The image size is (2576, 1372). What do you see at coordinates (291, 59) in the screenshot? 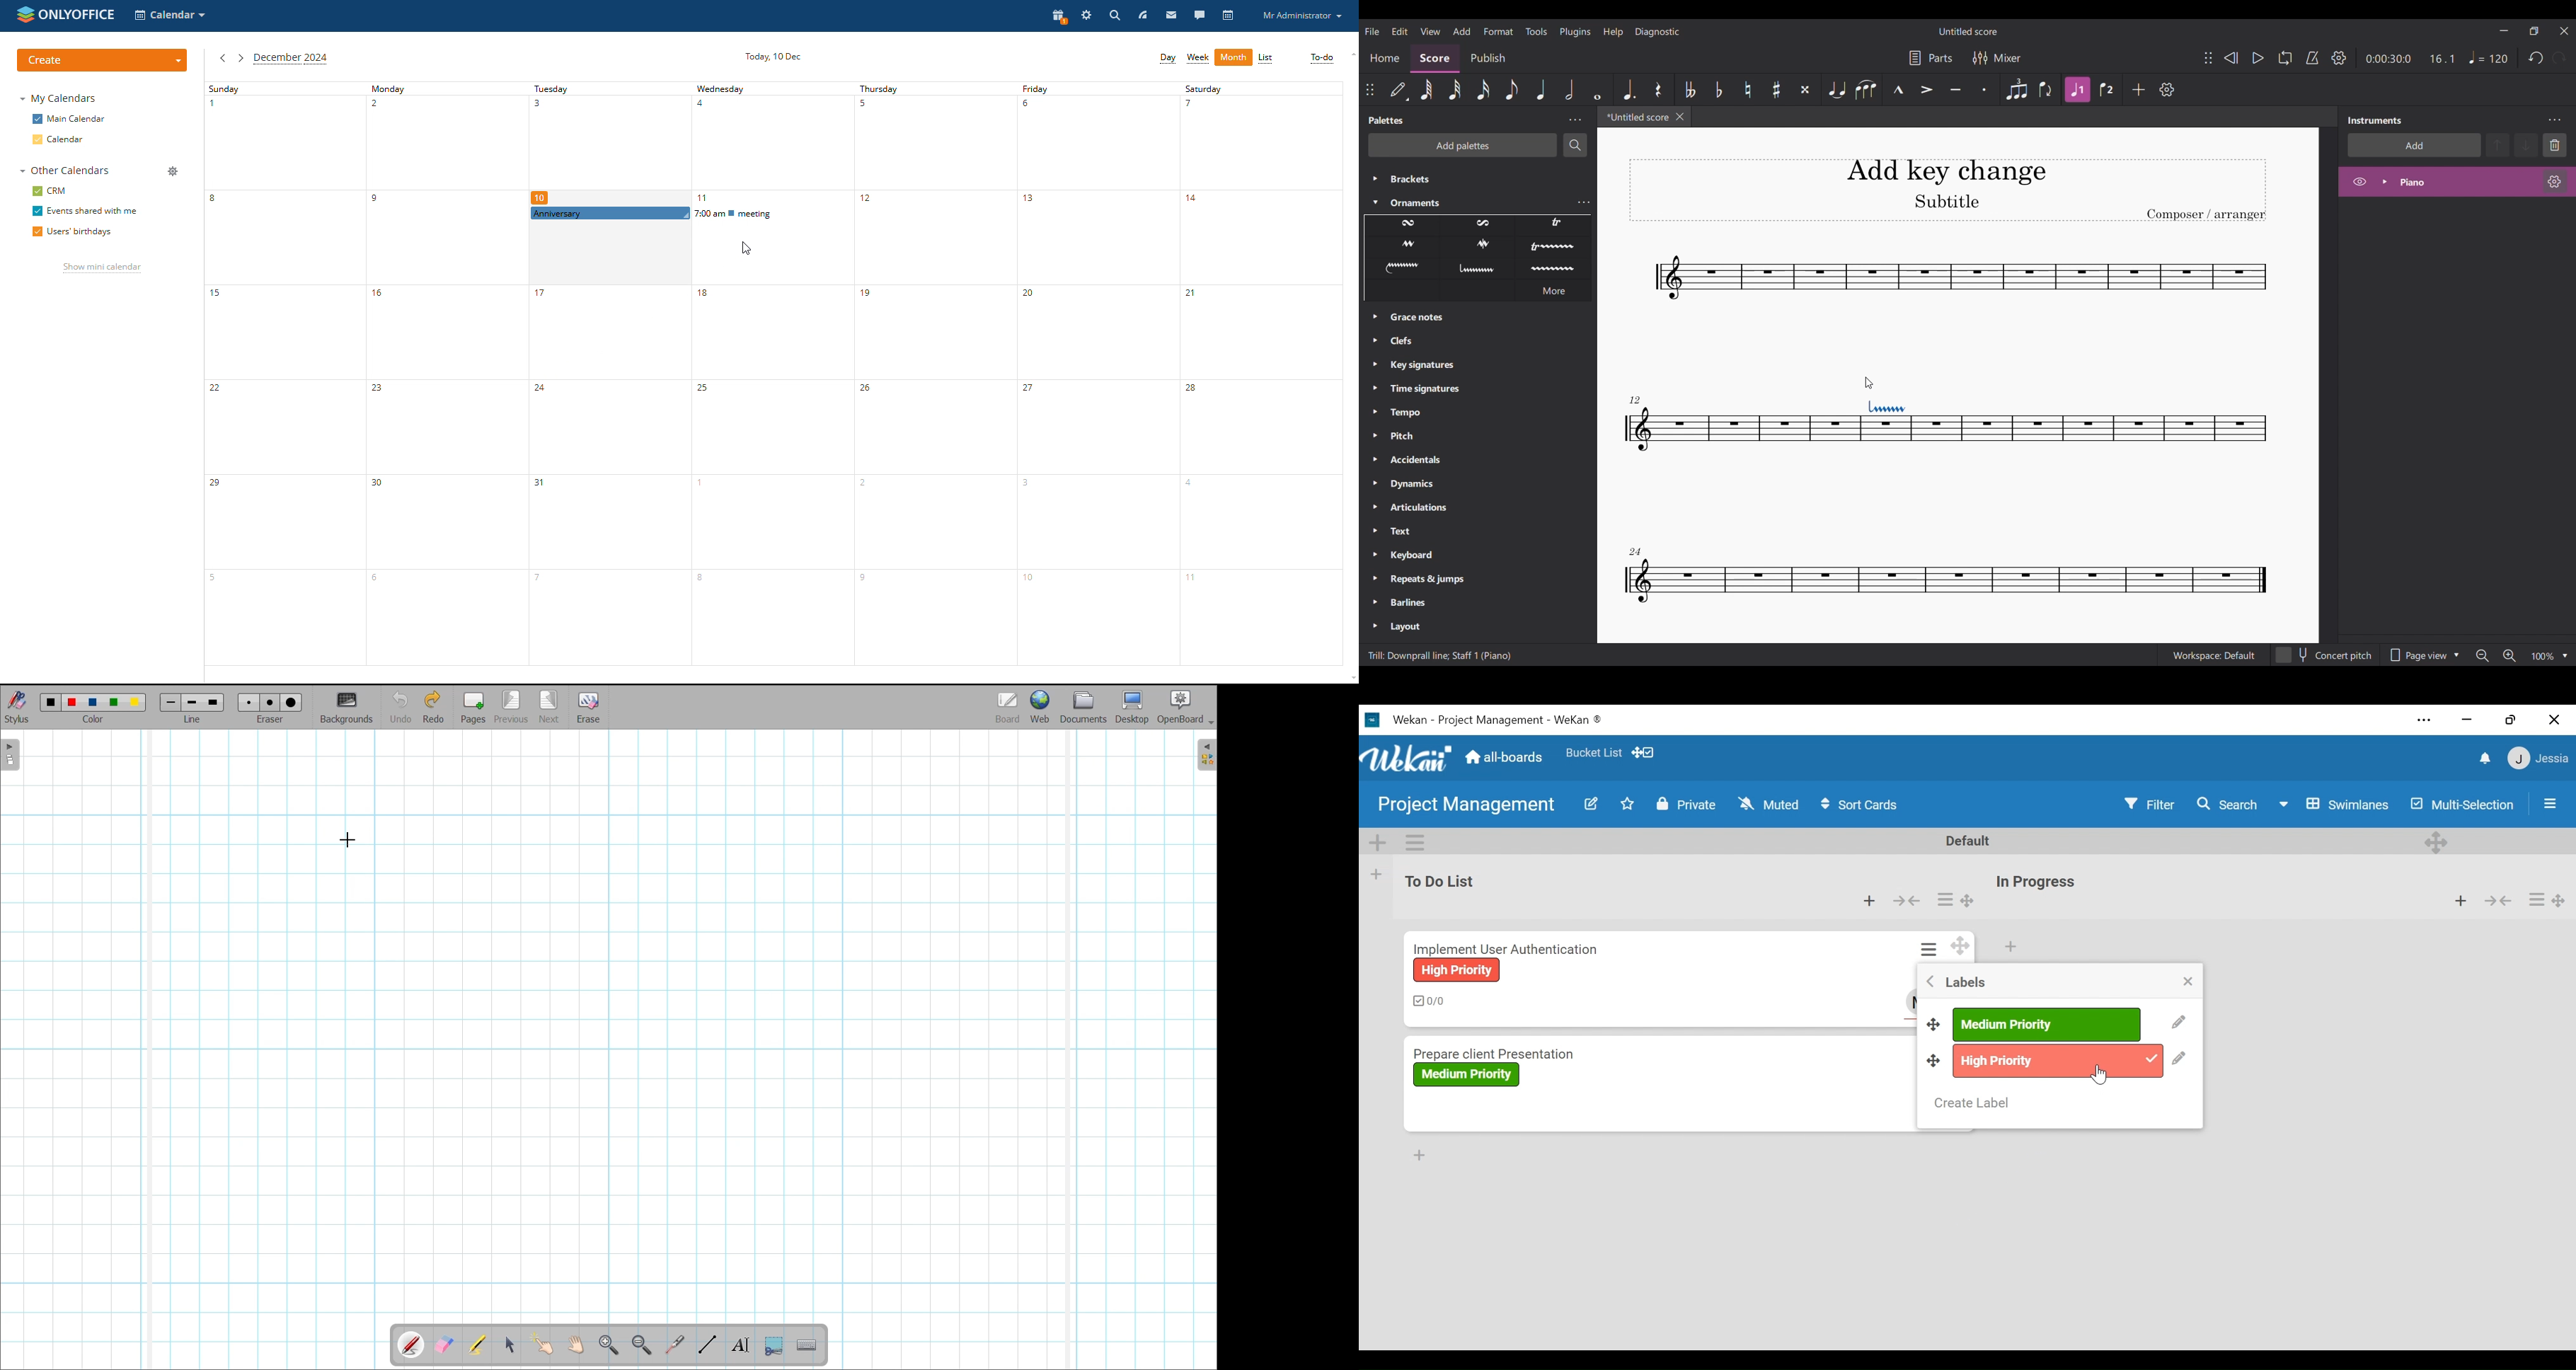
I see `current month` at bounding box center [291, 59].